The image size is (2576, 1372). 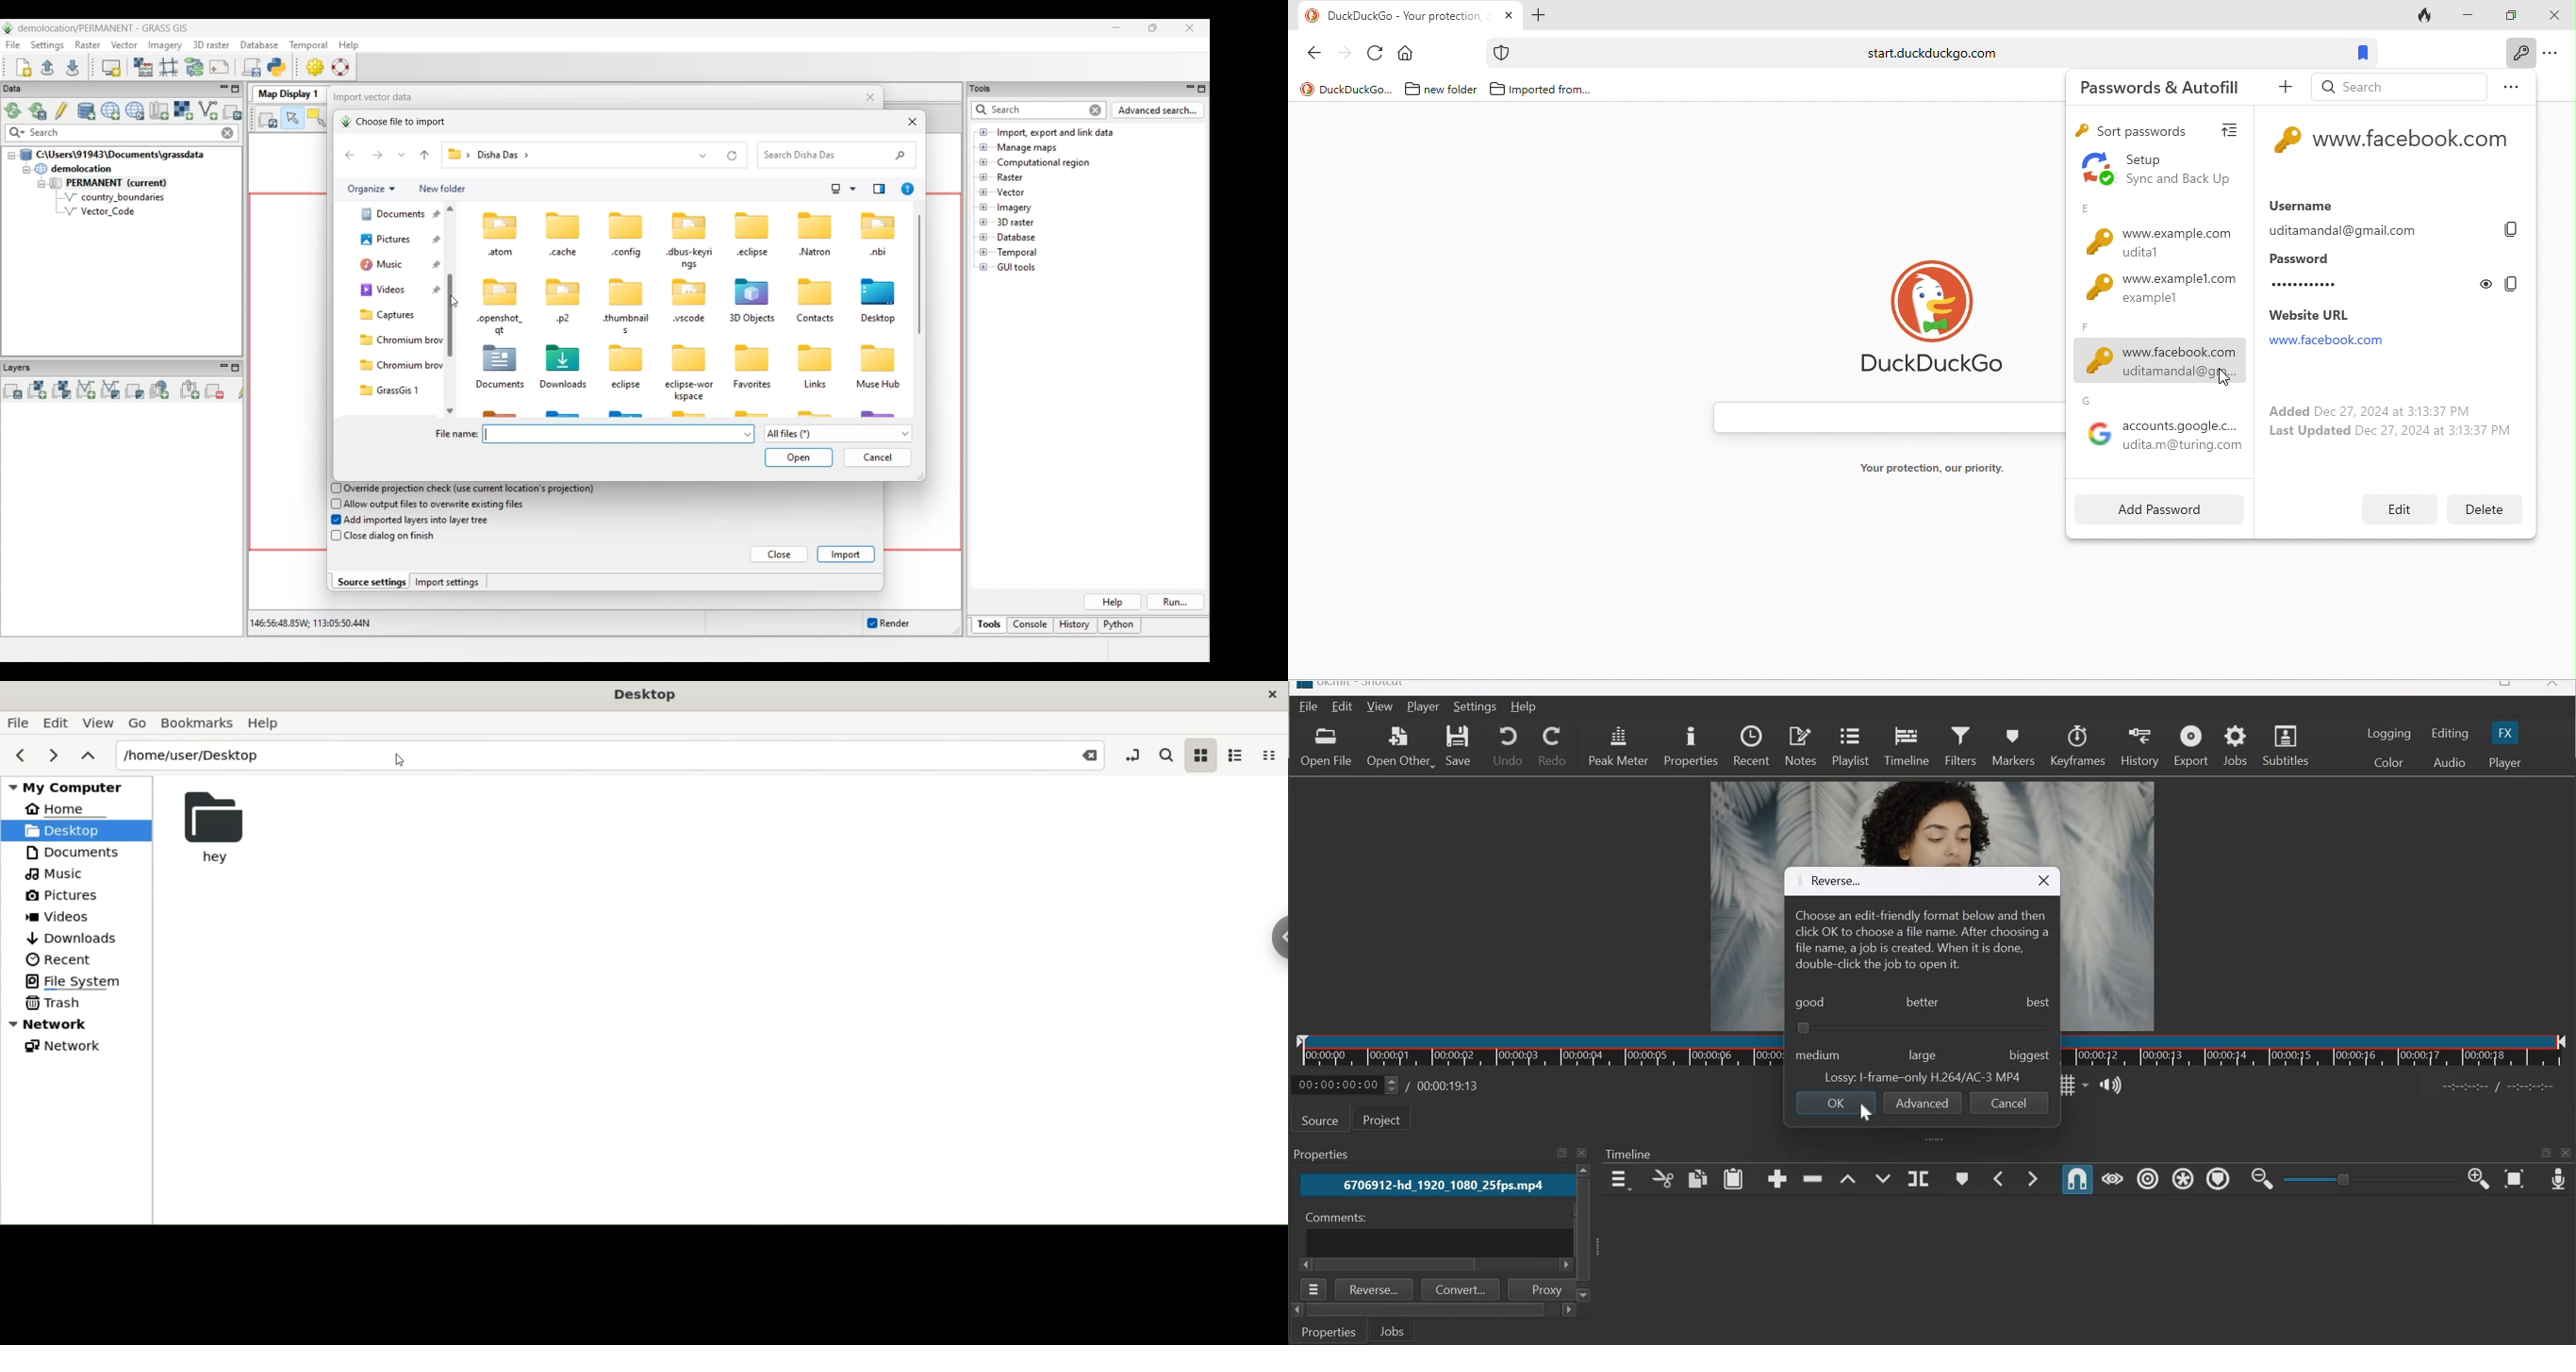 I want to click on cancel, so click(x=2008, y=1103).